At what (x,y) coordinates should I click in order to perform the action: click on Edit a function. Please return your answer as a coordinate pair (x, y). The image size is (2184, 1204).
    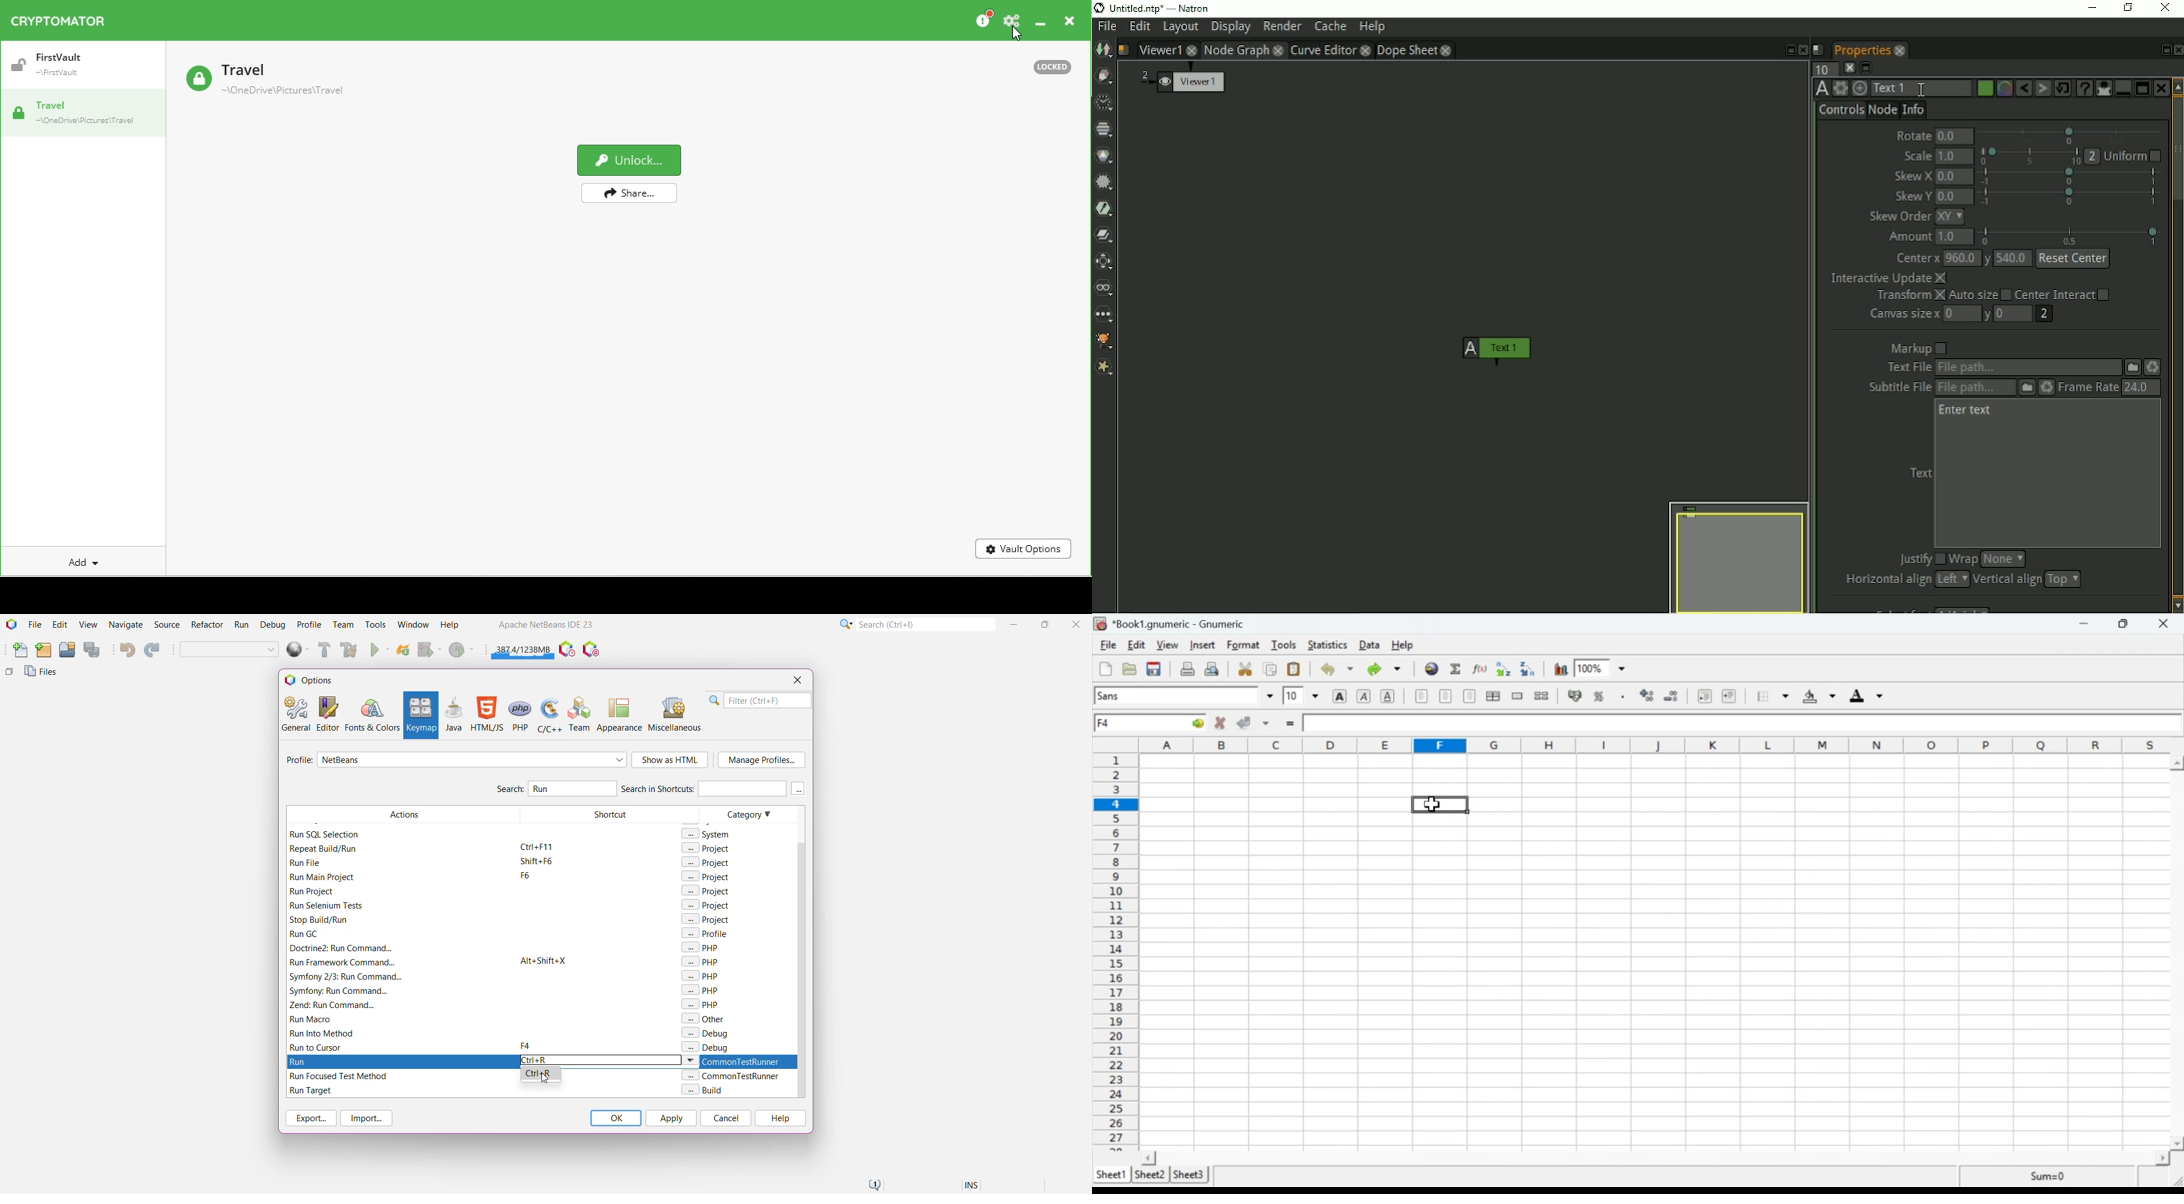
    Looking at the image, I should click on (1480, 668).